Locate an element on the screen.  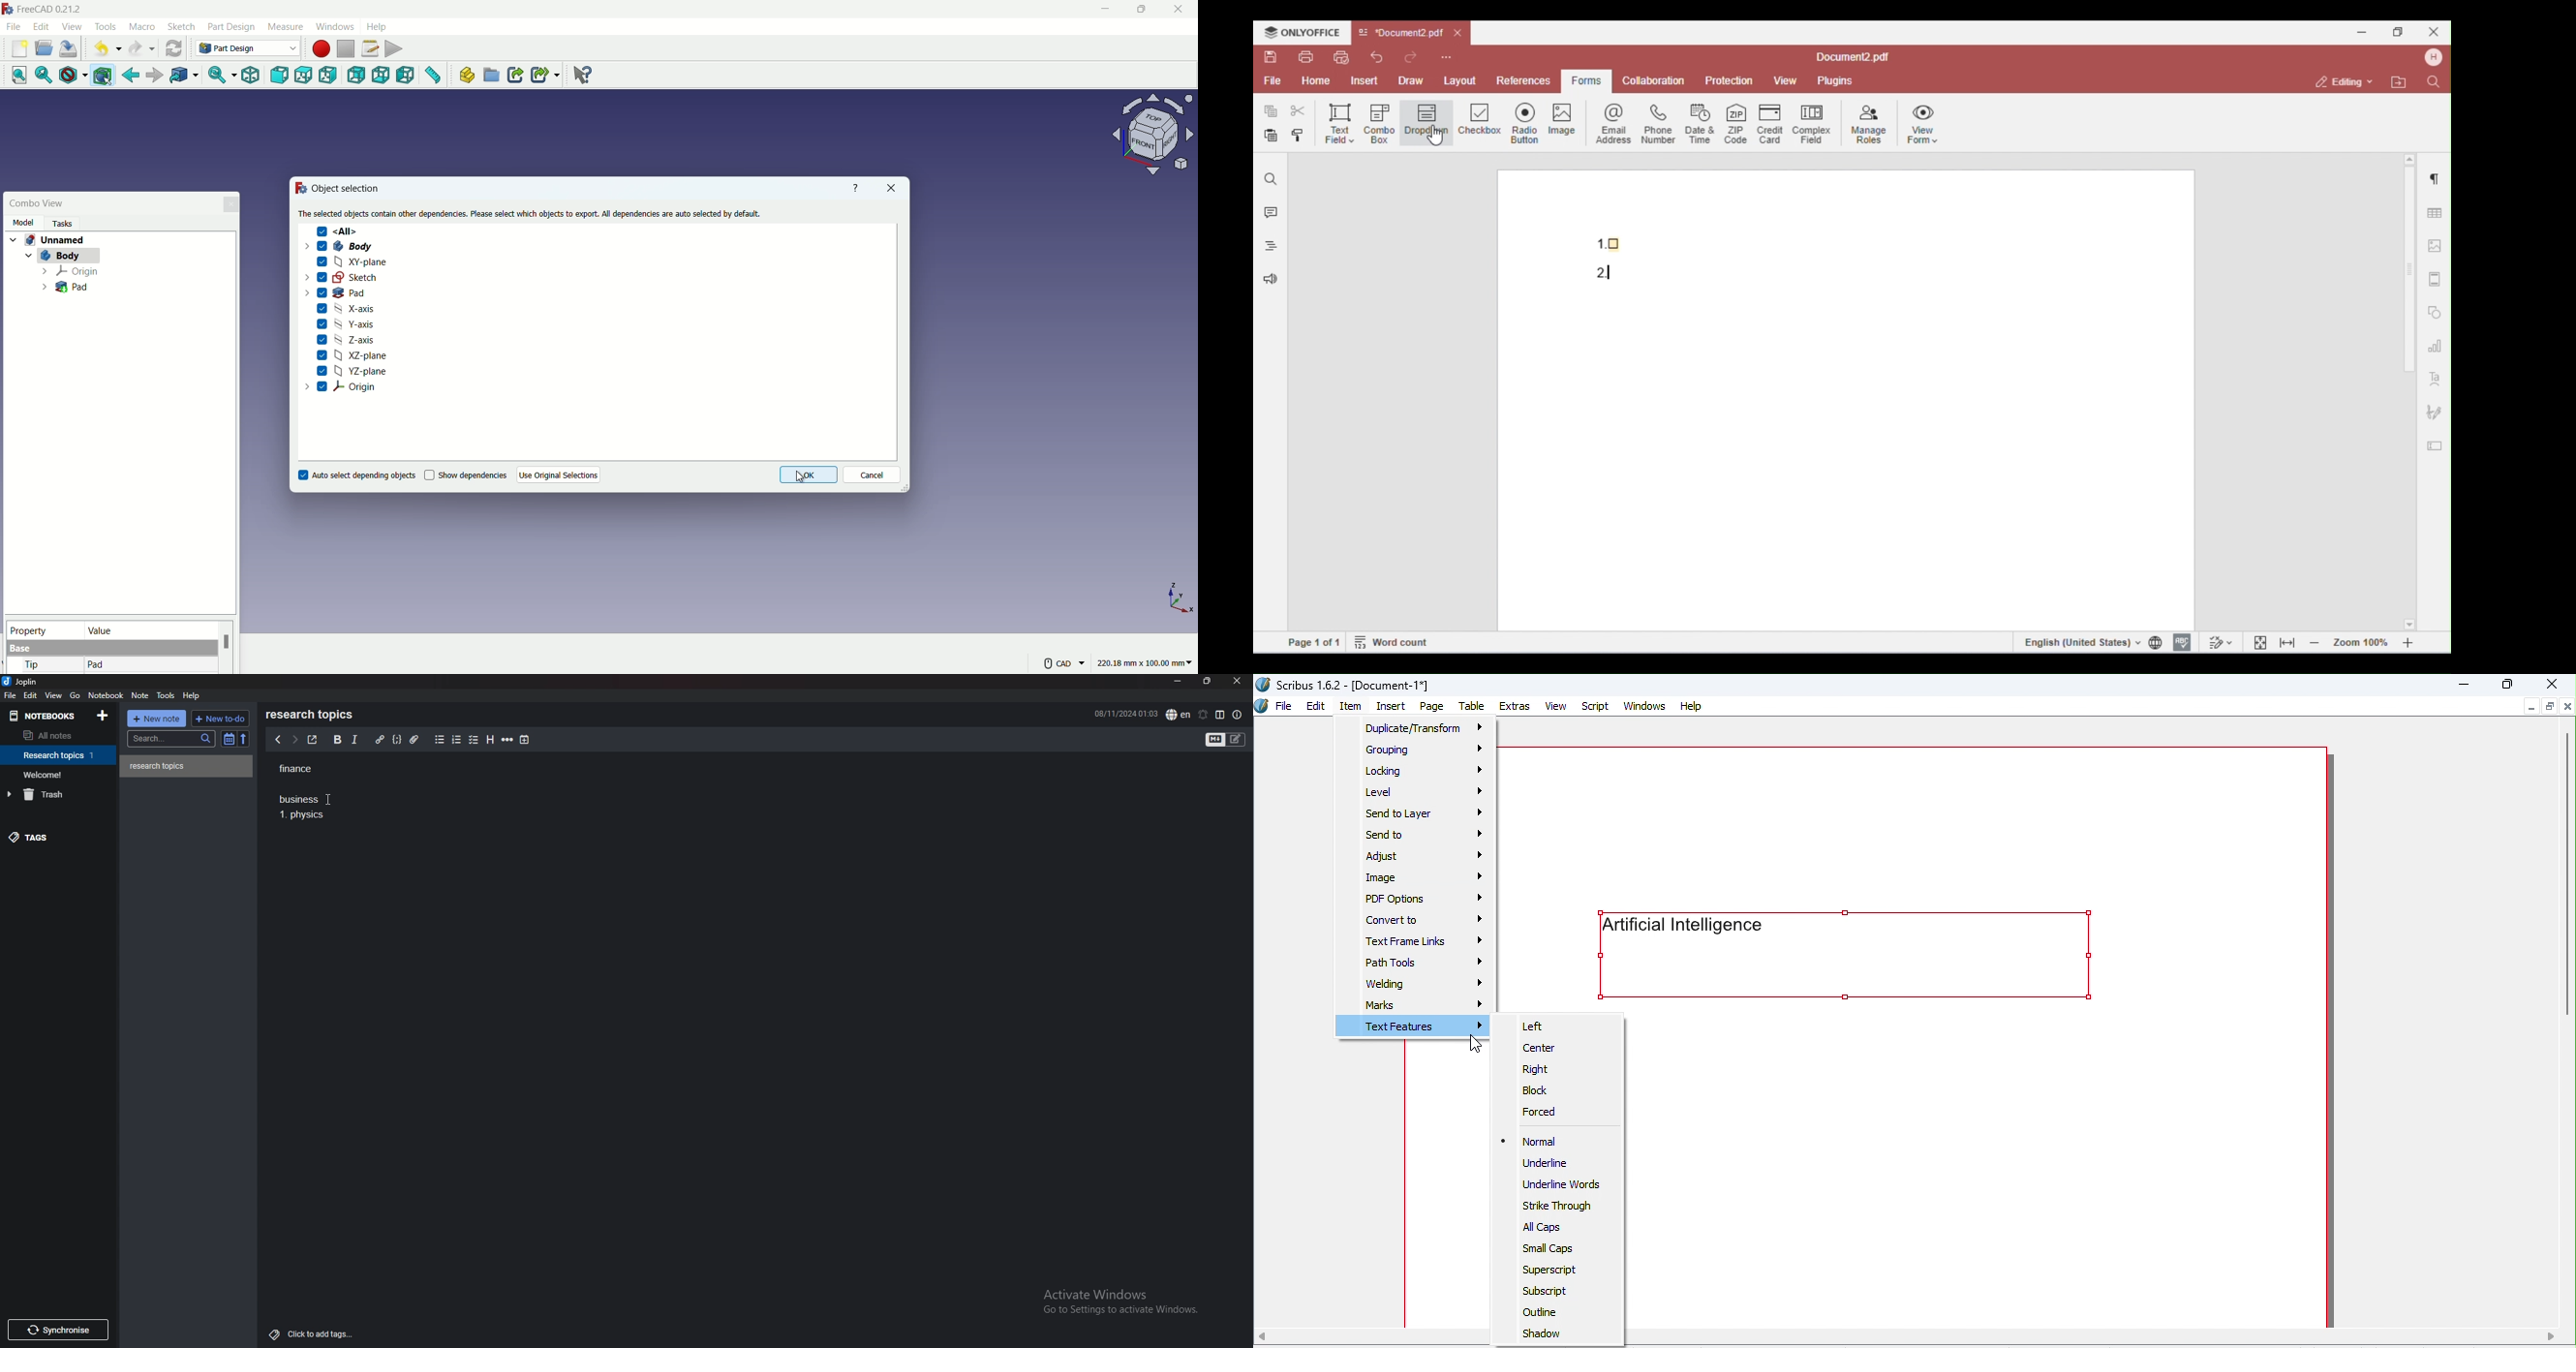
add notebook is located at coordinates (102, 715).